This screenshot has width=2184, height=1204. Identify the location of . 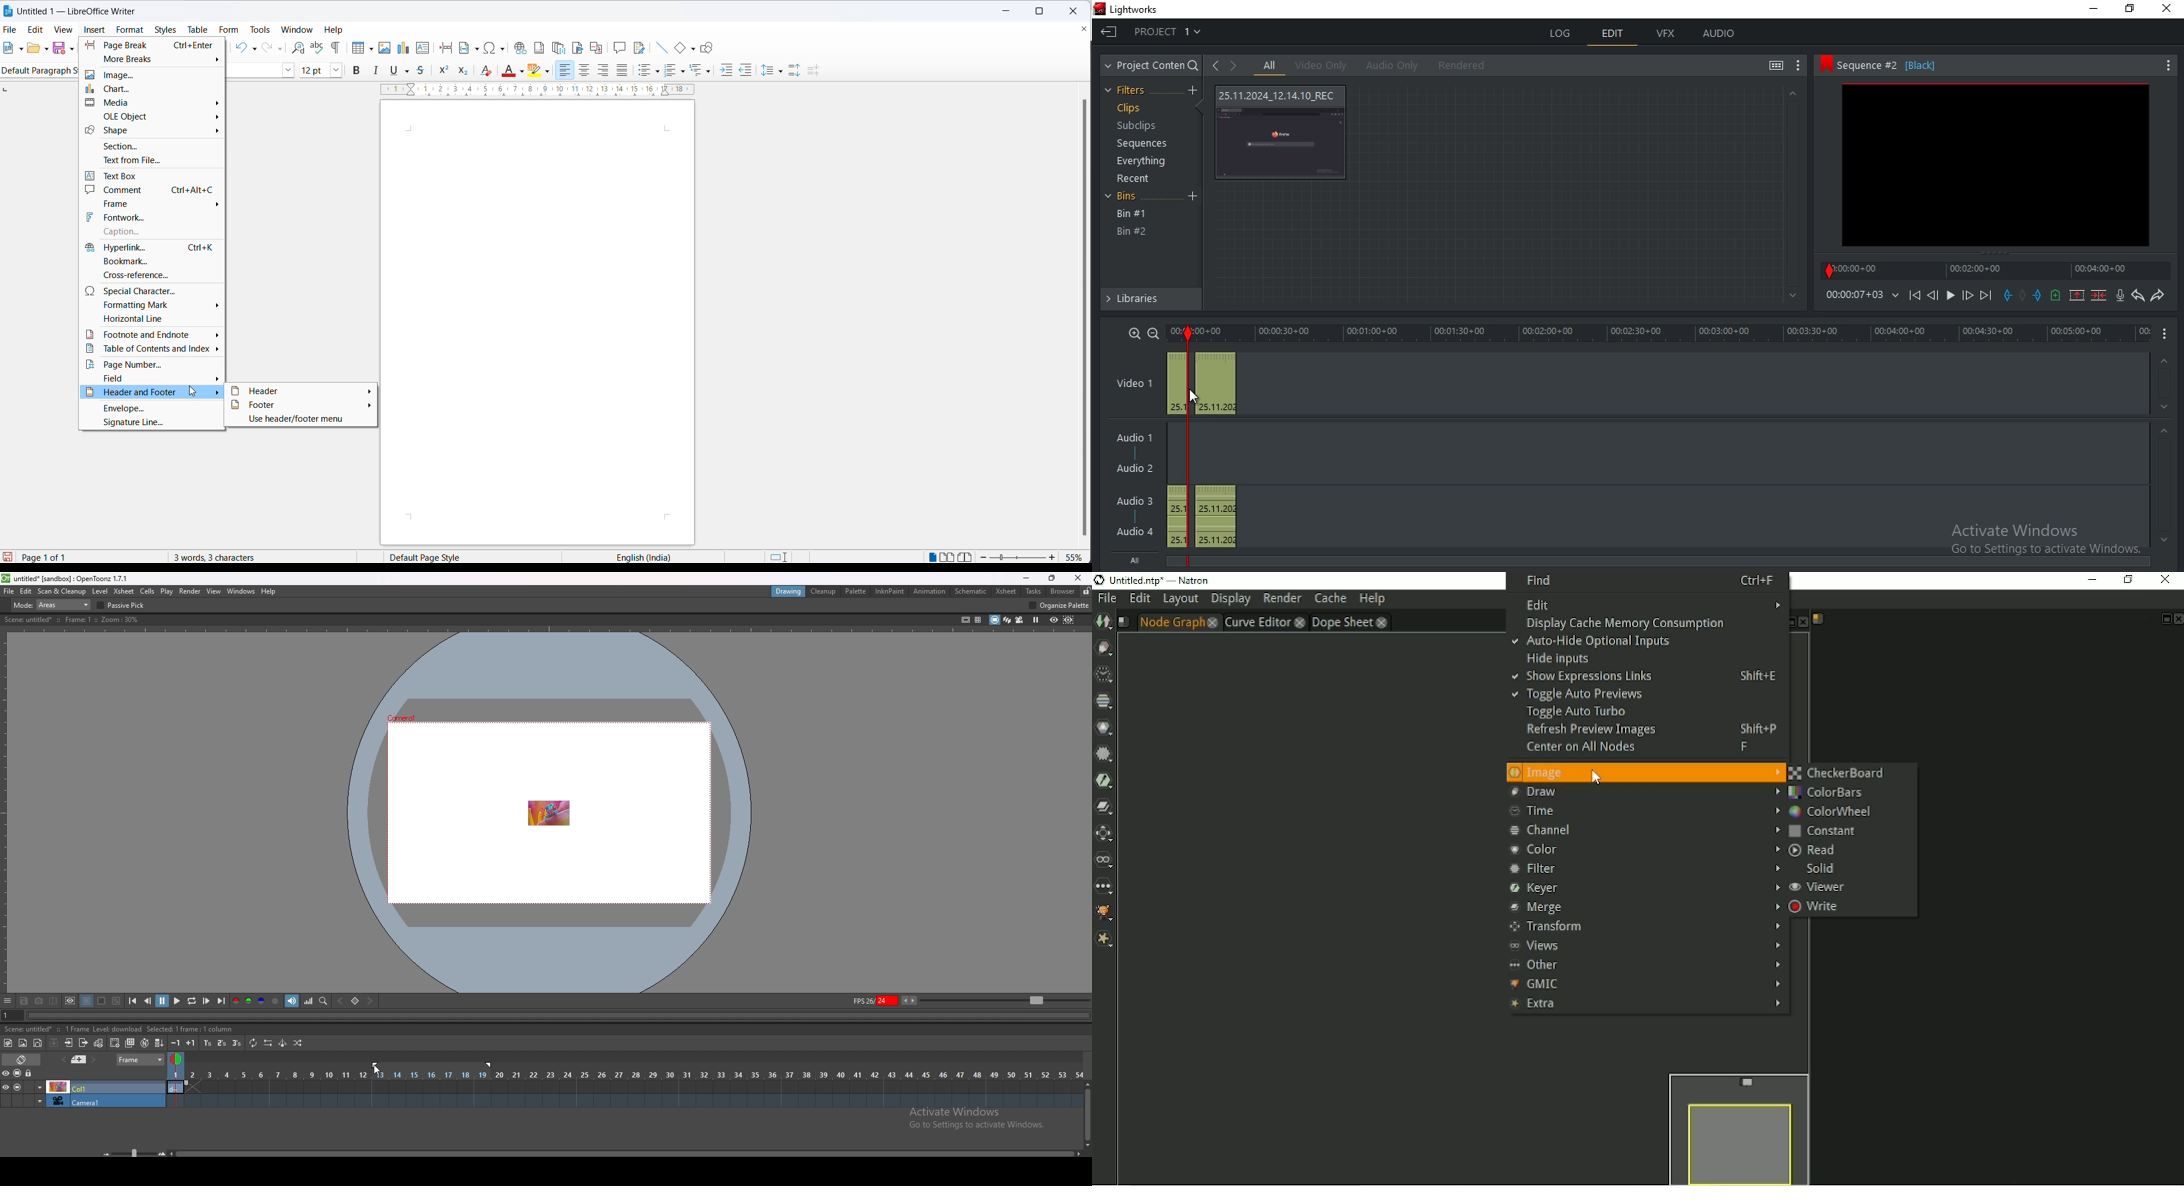
(152, 232).